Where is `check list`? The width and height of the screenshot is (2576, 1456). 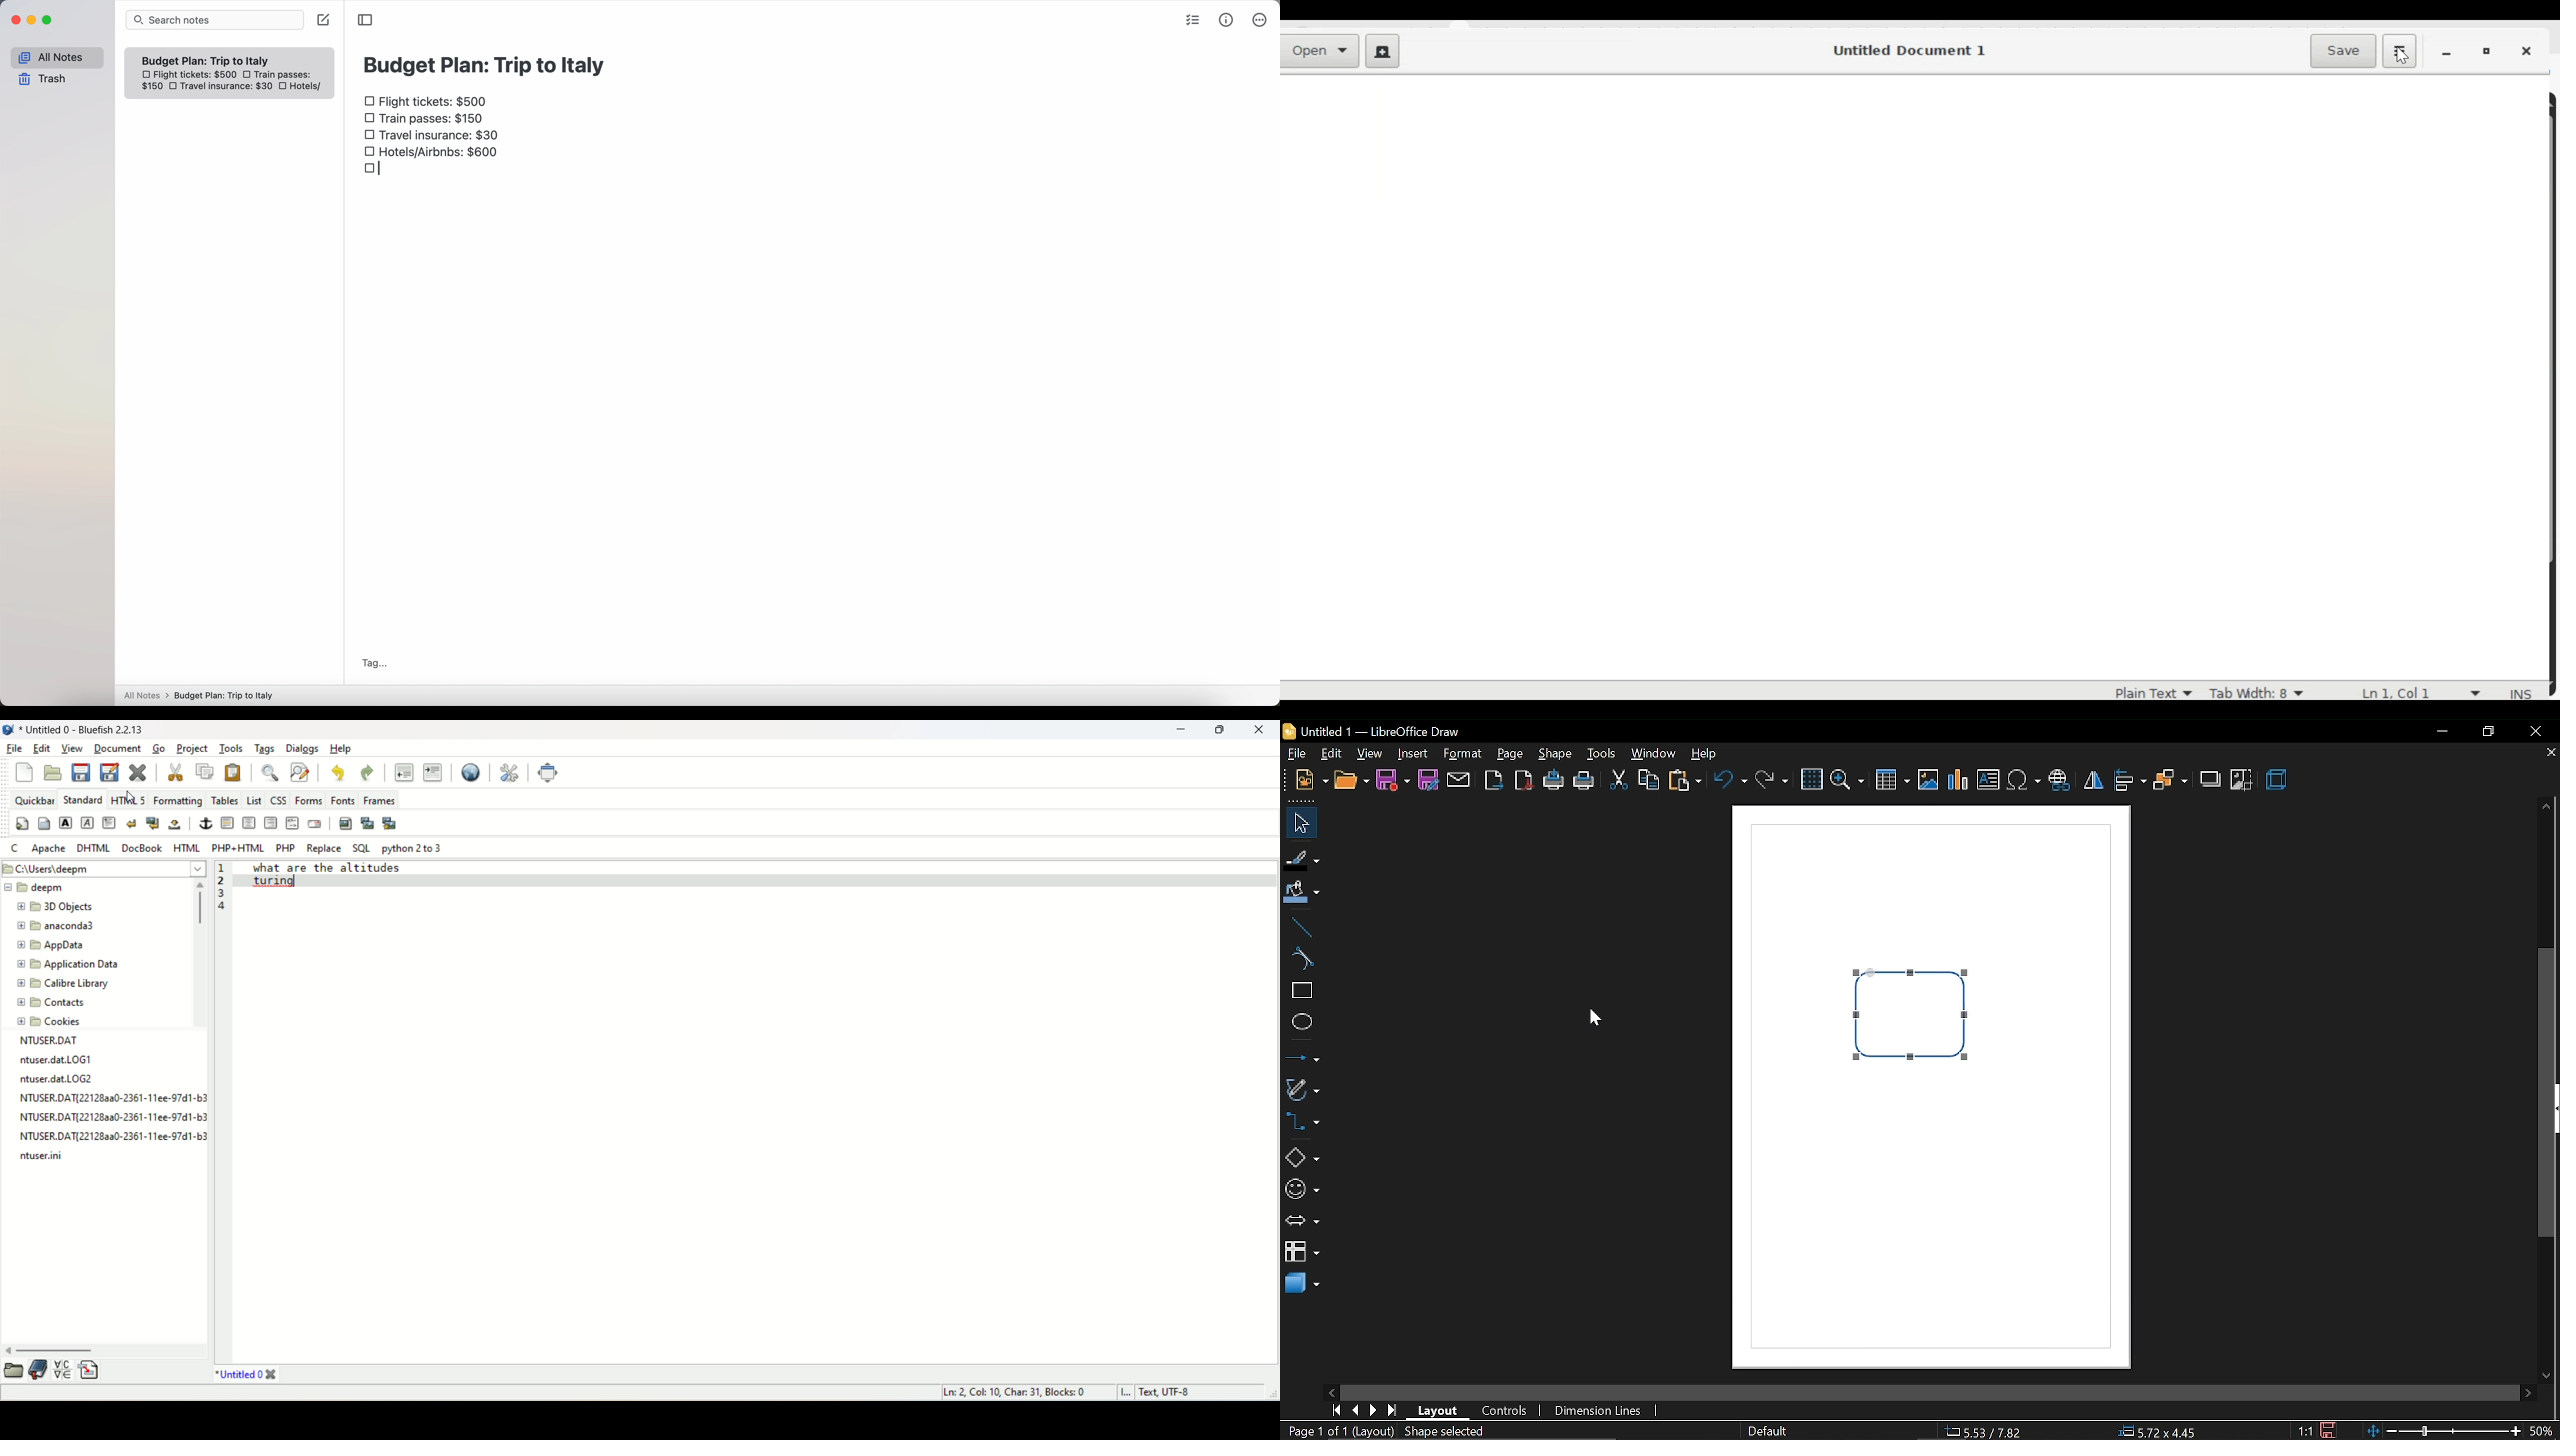 check list is located at coordinates (1195, 21).